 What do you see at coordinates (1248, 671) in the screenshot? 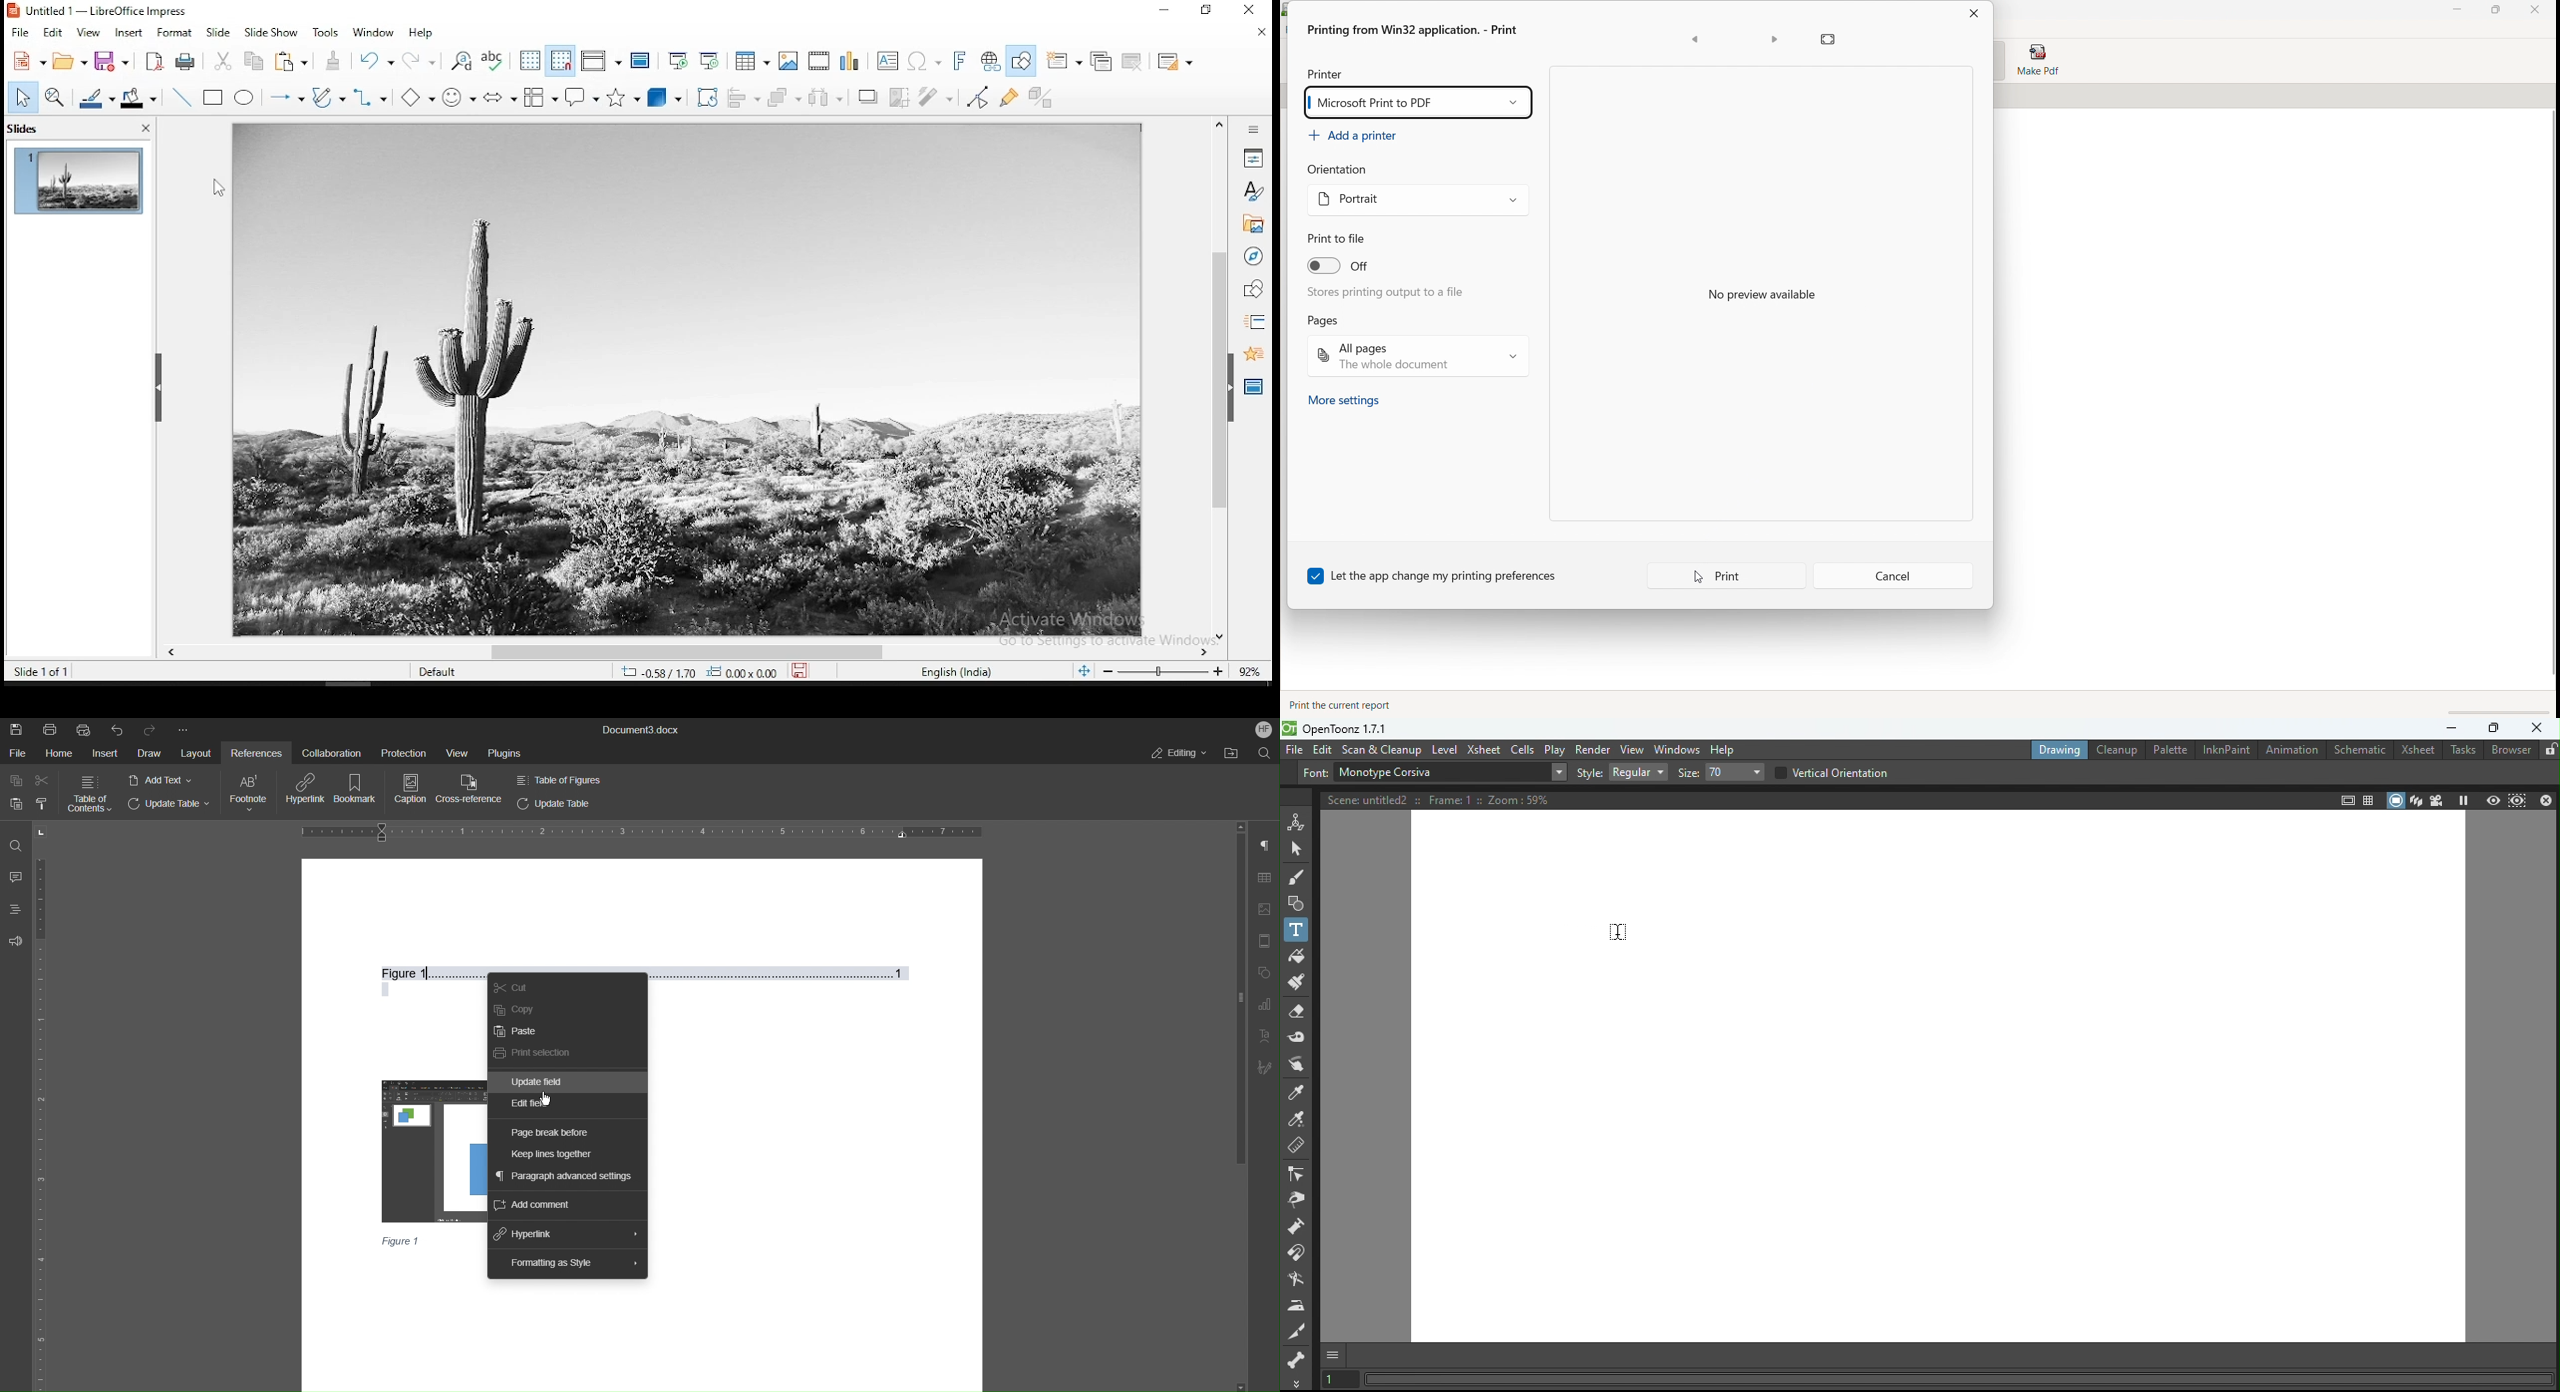
I see `zoom level` at bounding box center [1248, 671].